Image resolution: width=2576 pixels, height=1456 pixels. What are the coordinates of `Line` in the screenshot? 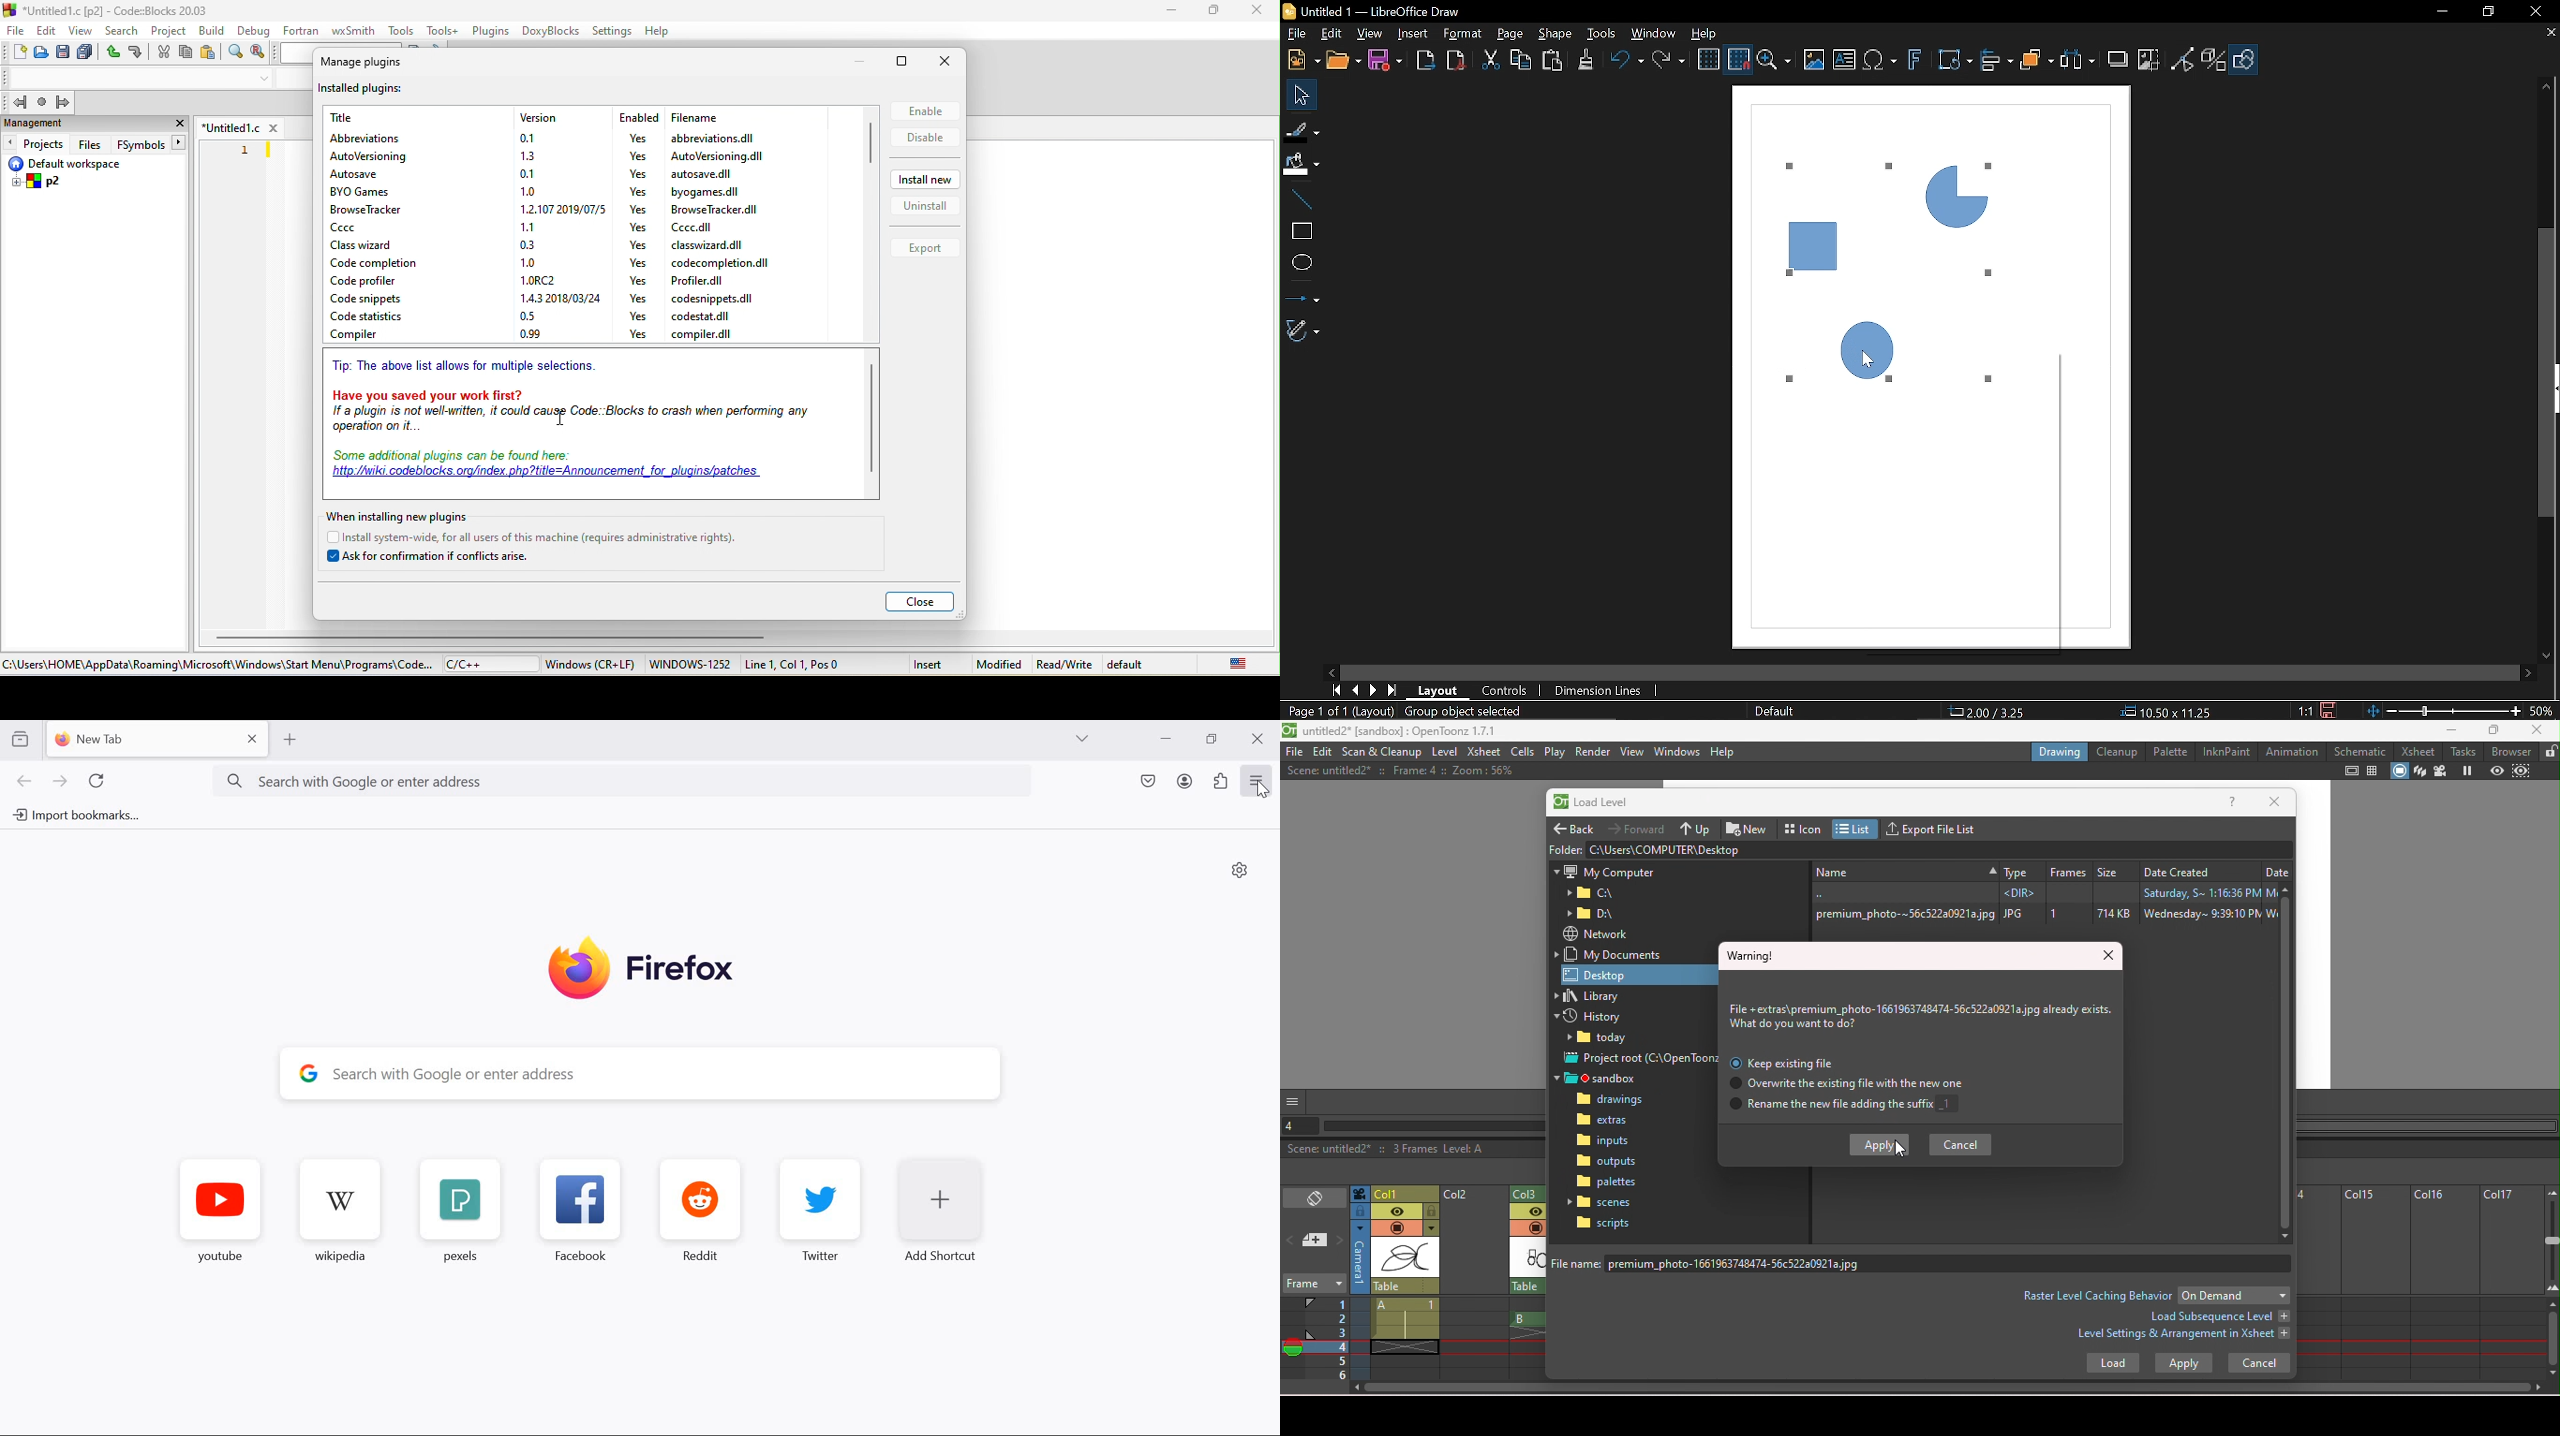 It's located at (1298, 195).